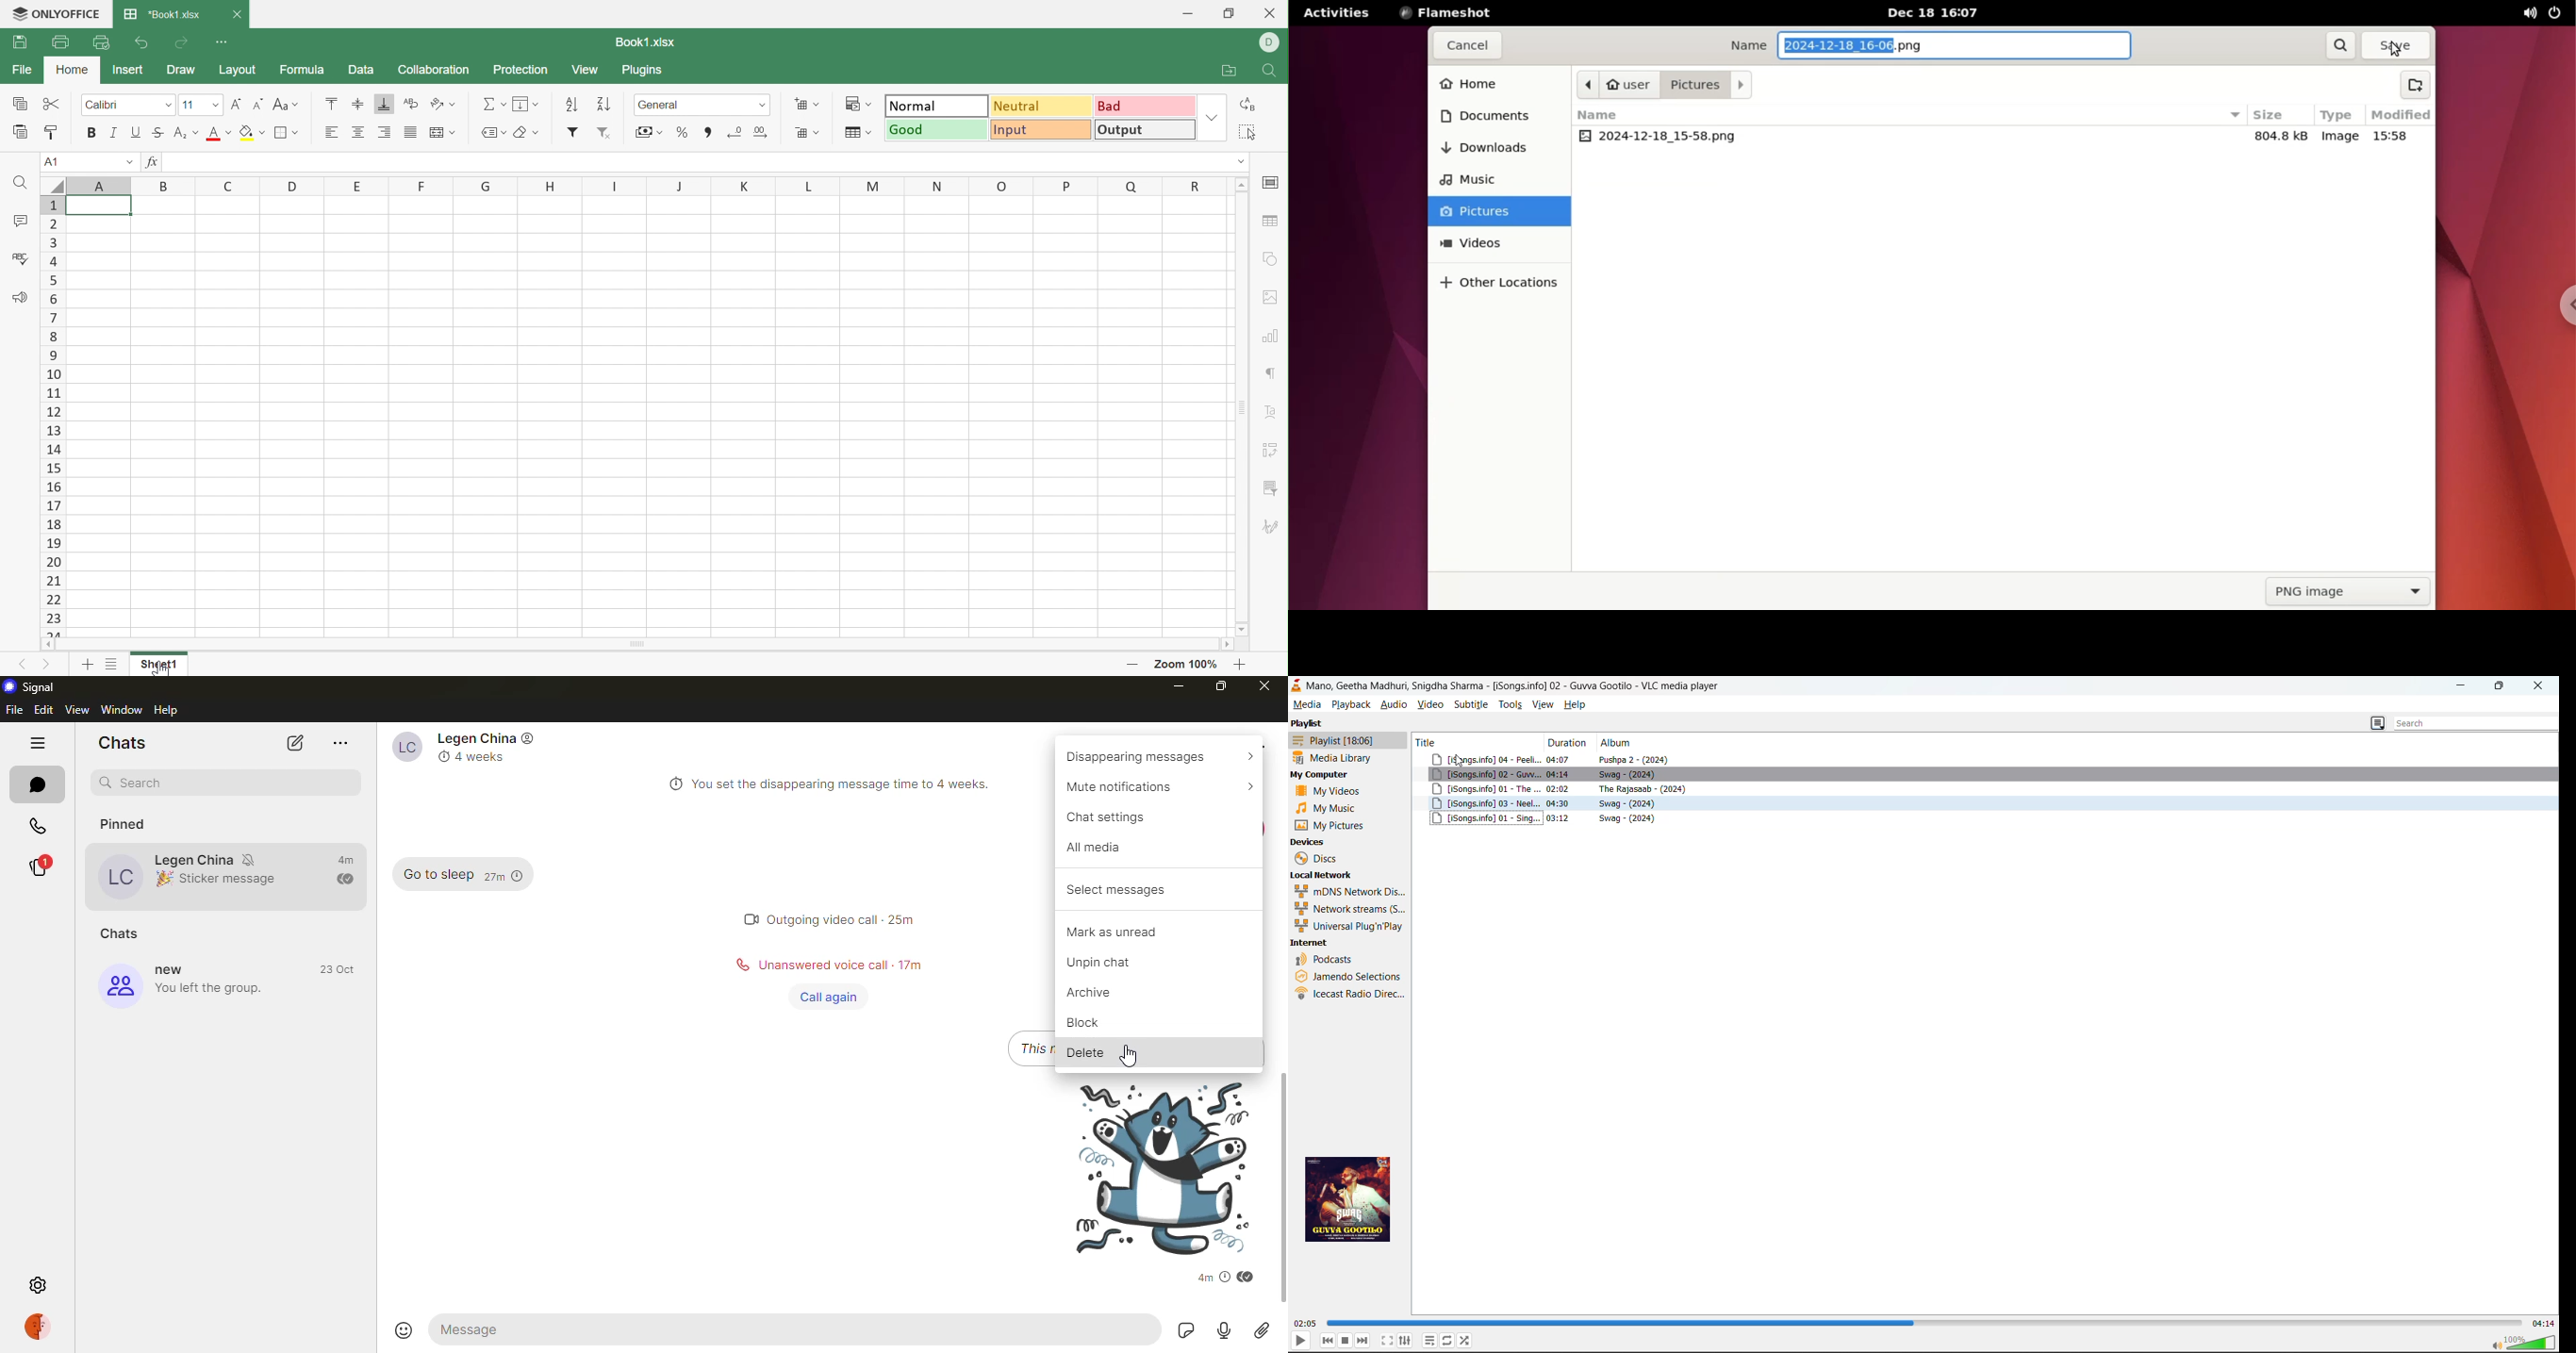 This screenshot has width=2576, height=1372. Describe the element at coordinates (493, 100) in the screenshot. I see `Summation` at that location.